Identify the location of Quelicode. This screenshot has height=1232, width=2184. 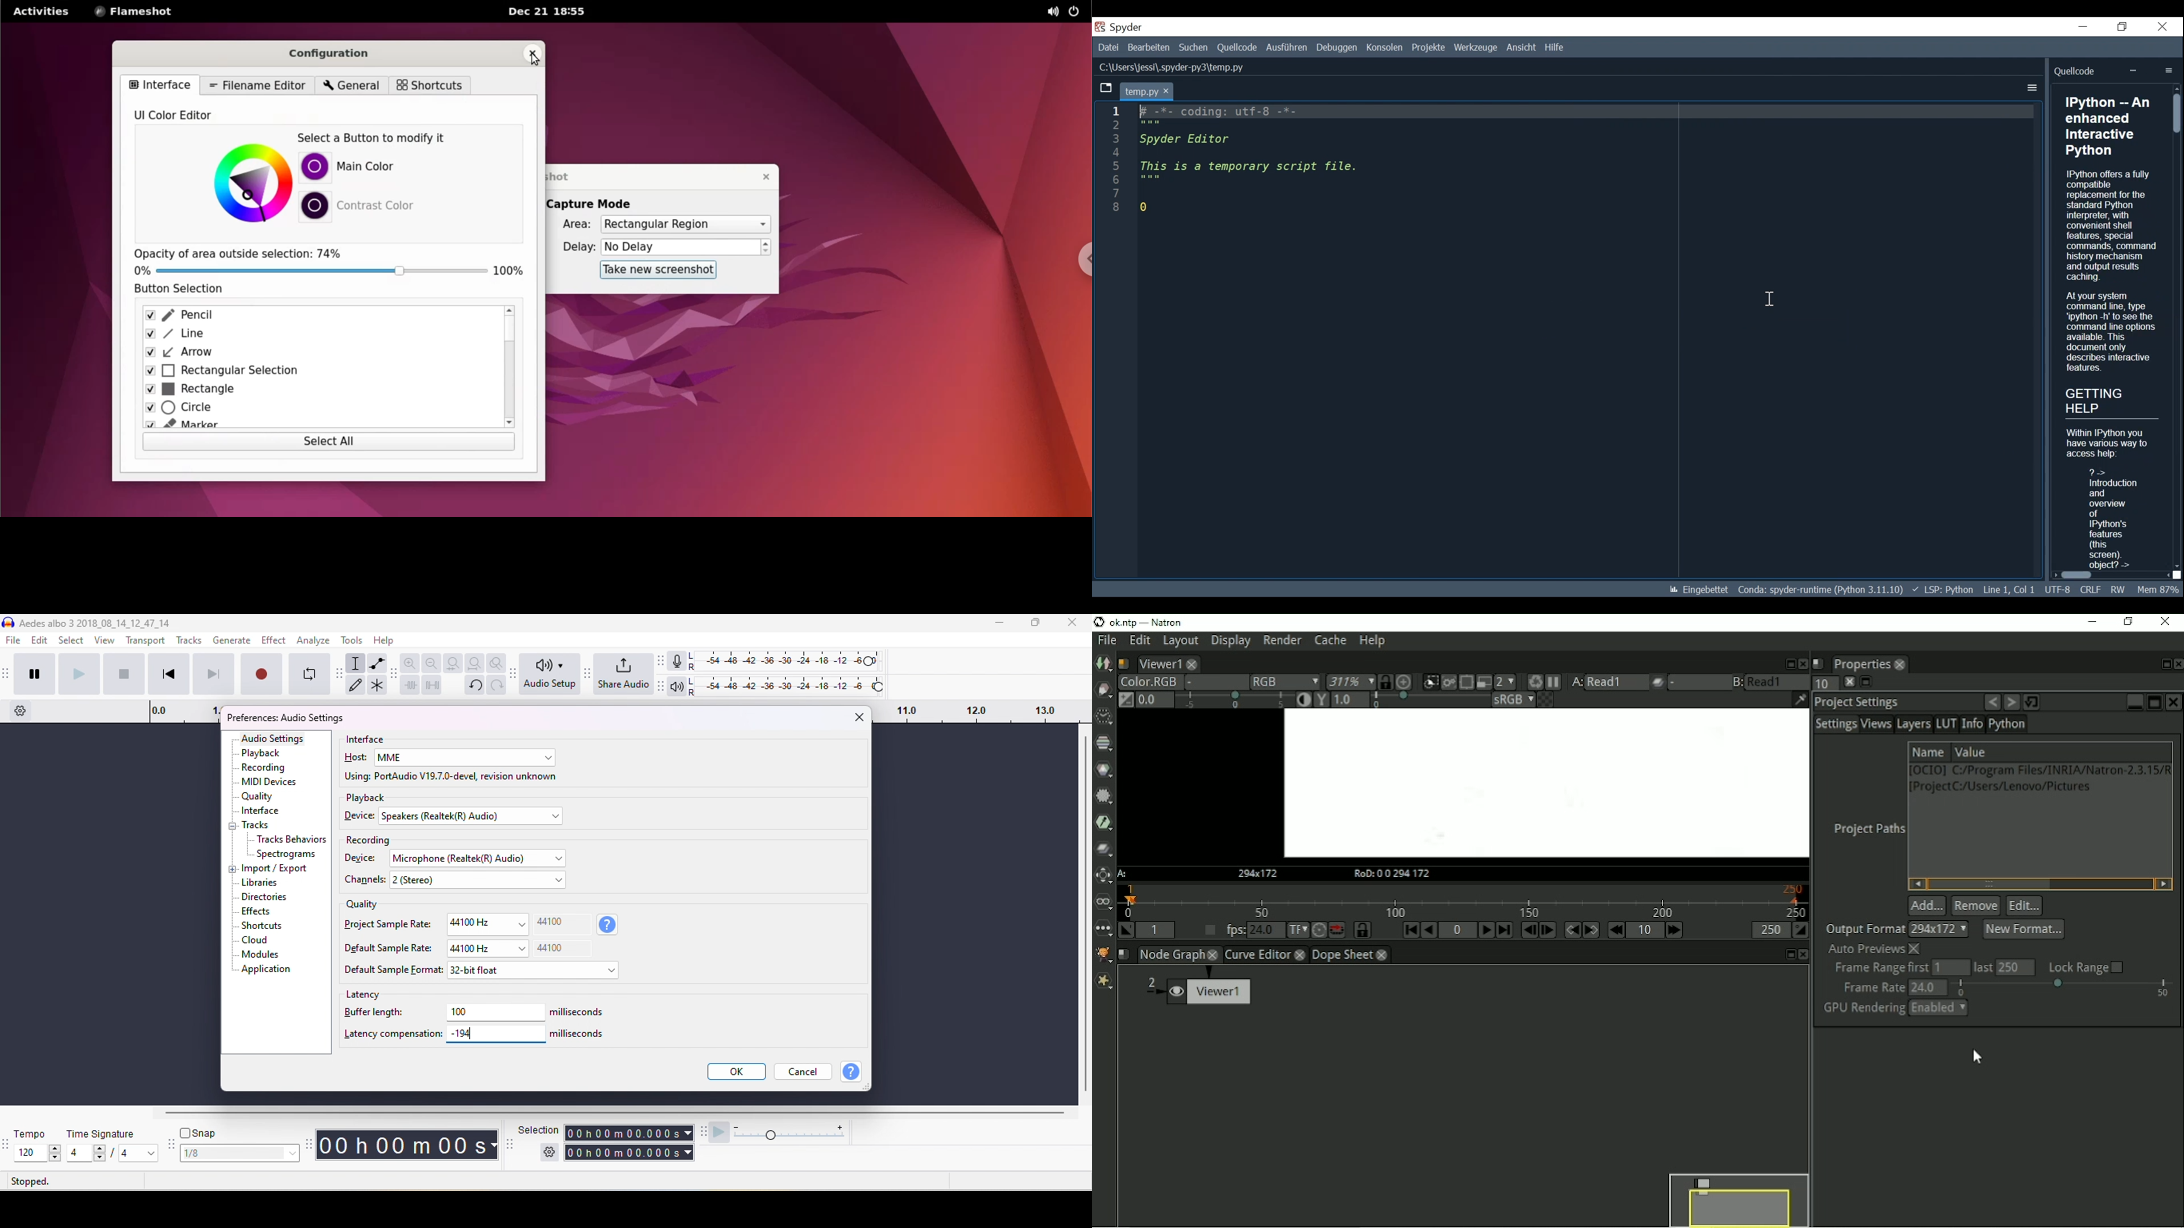
(2077, 71).